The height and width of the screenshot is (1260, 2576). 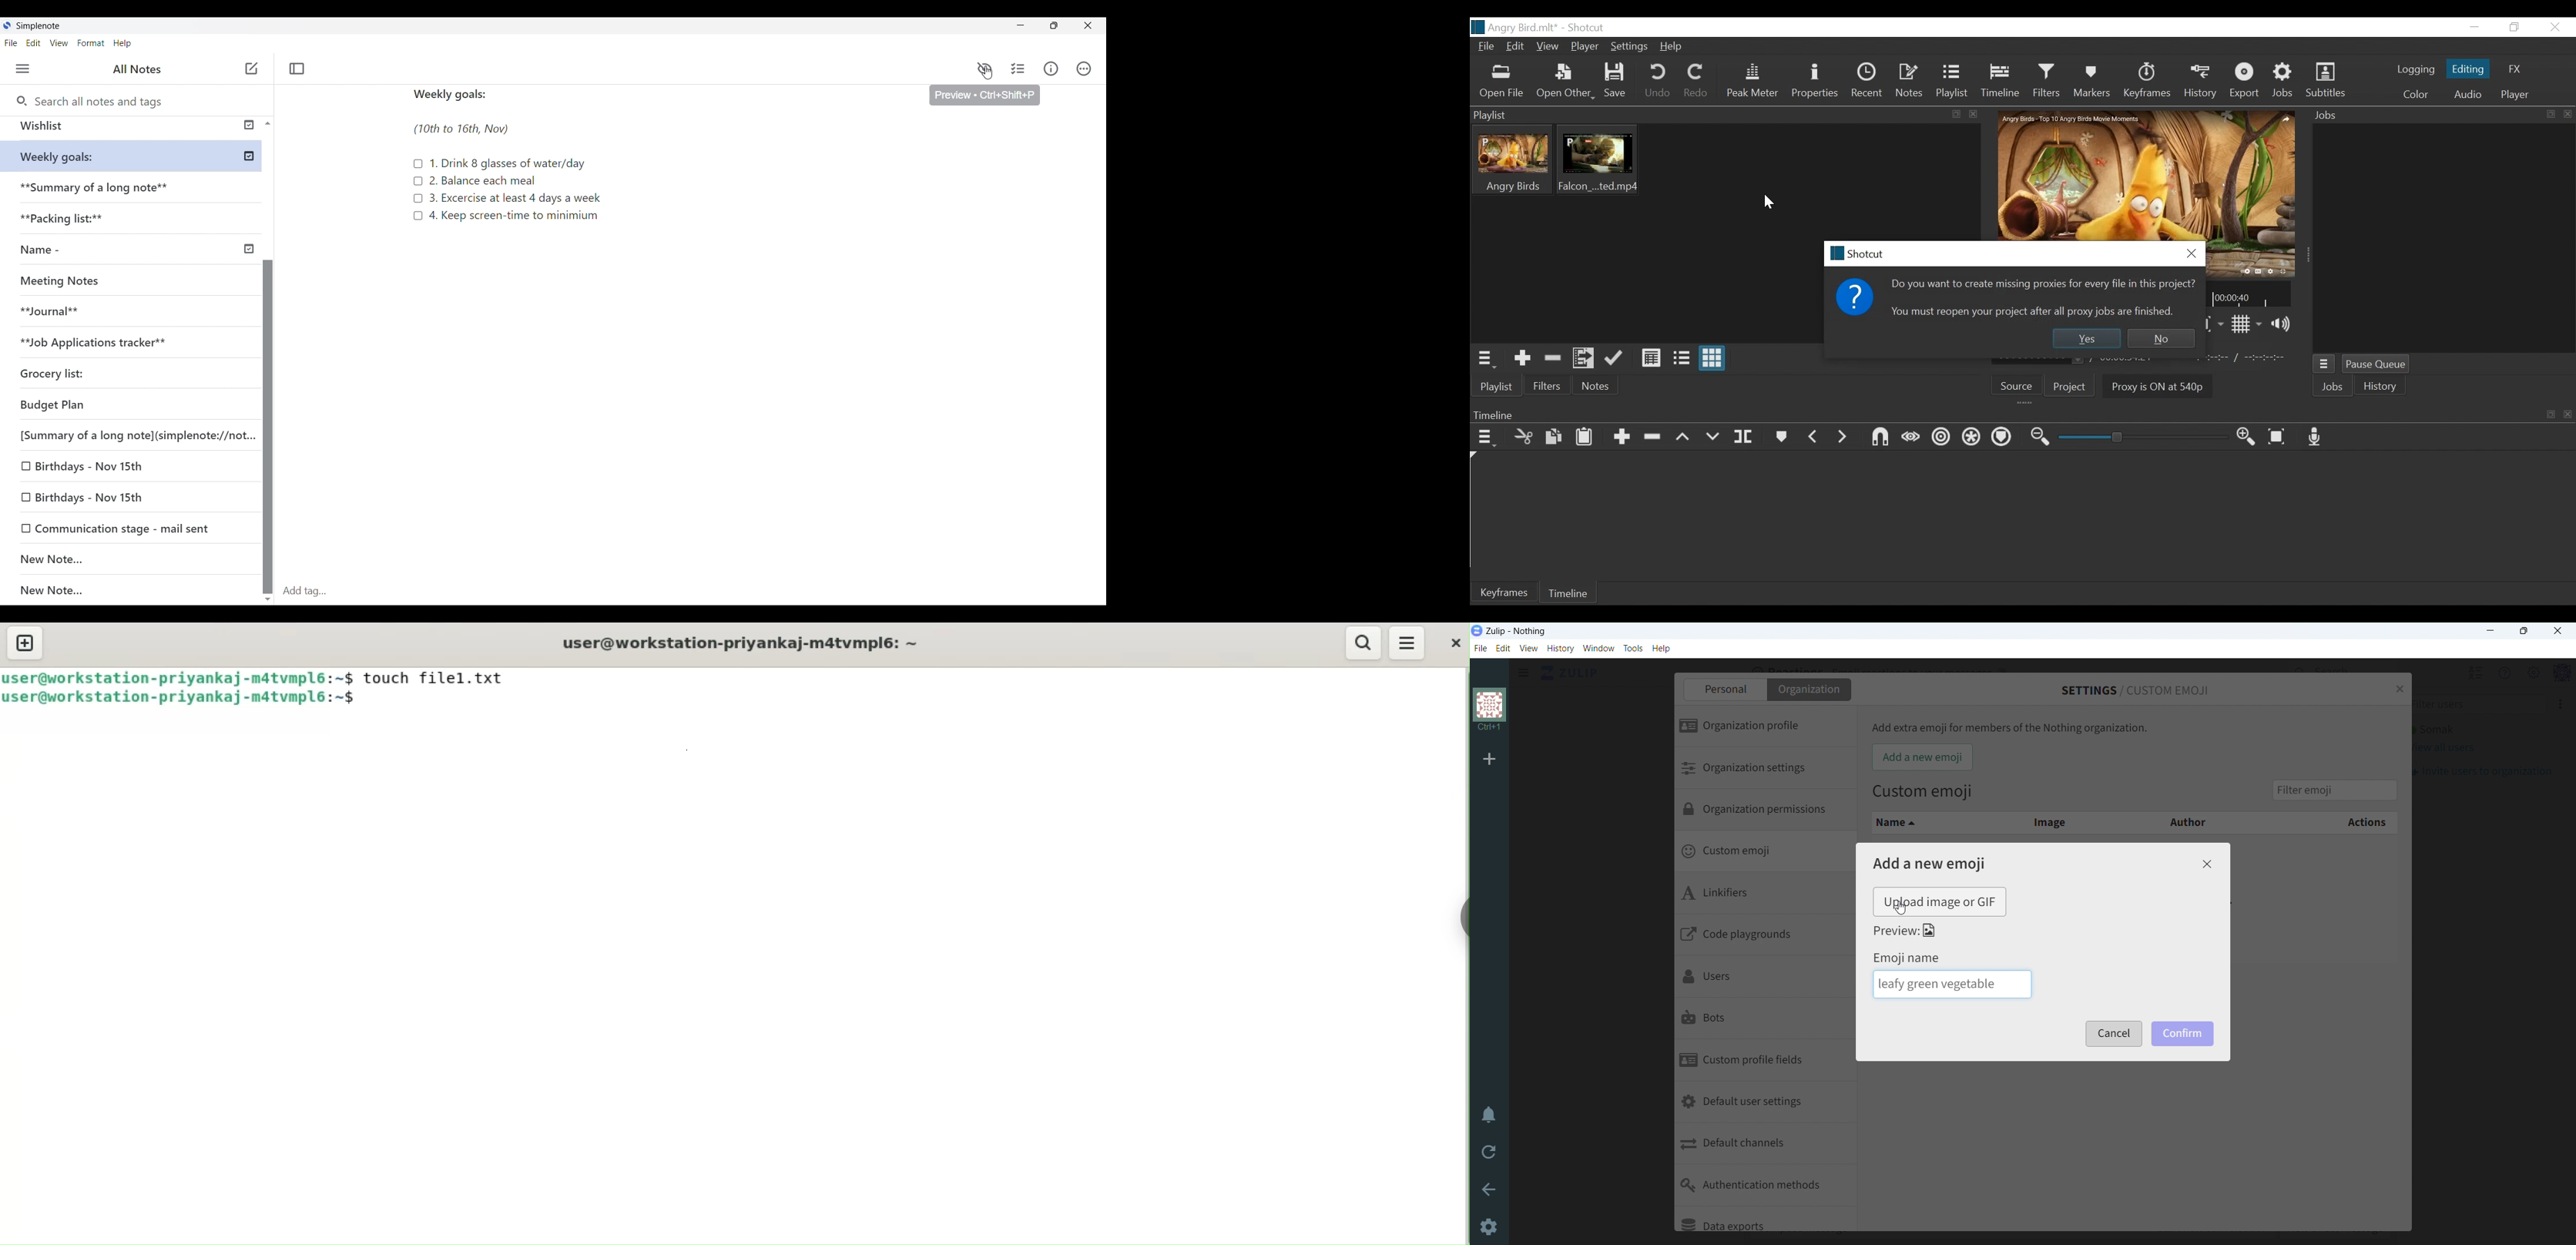 What do you see at coordinates (1783, 437) in the screenshot?
I see `Markers` at bounding box center [1783, 437].